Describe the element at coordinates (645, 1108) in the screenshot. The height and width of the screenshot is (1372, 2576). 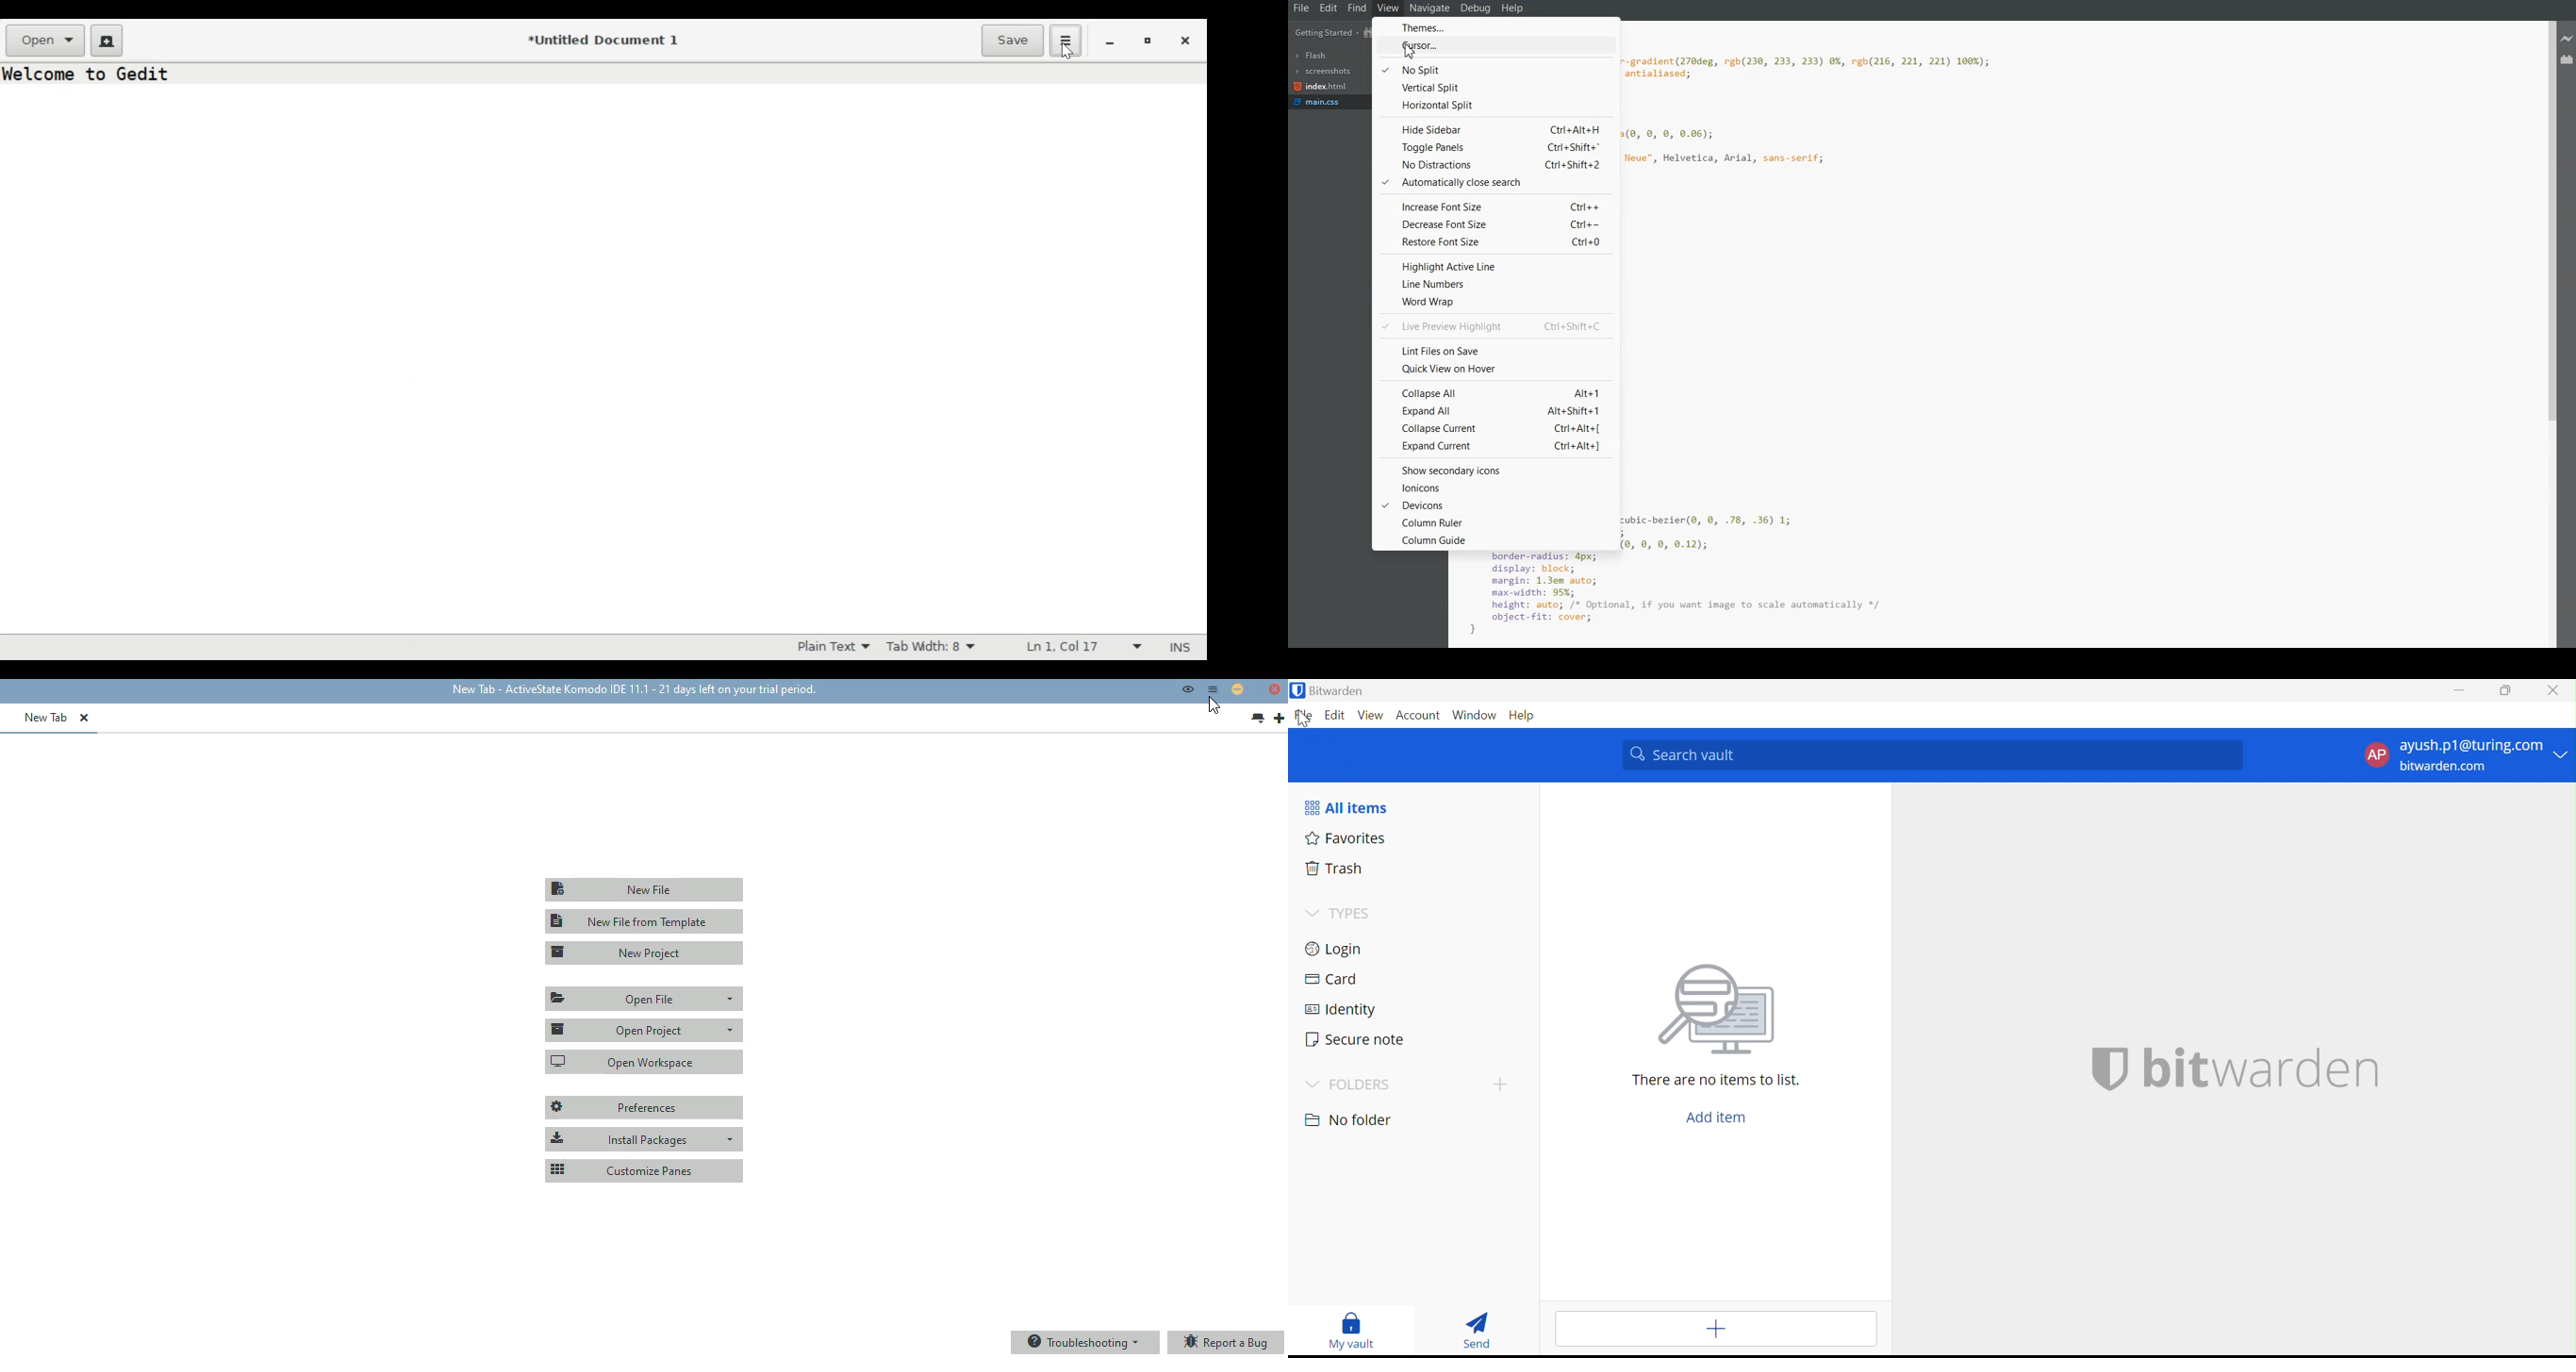
I see `preferences` at that location.